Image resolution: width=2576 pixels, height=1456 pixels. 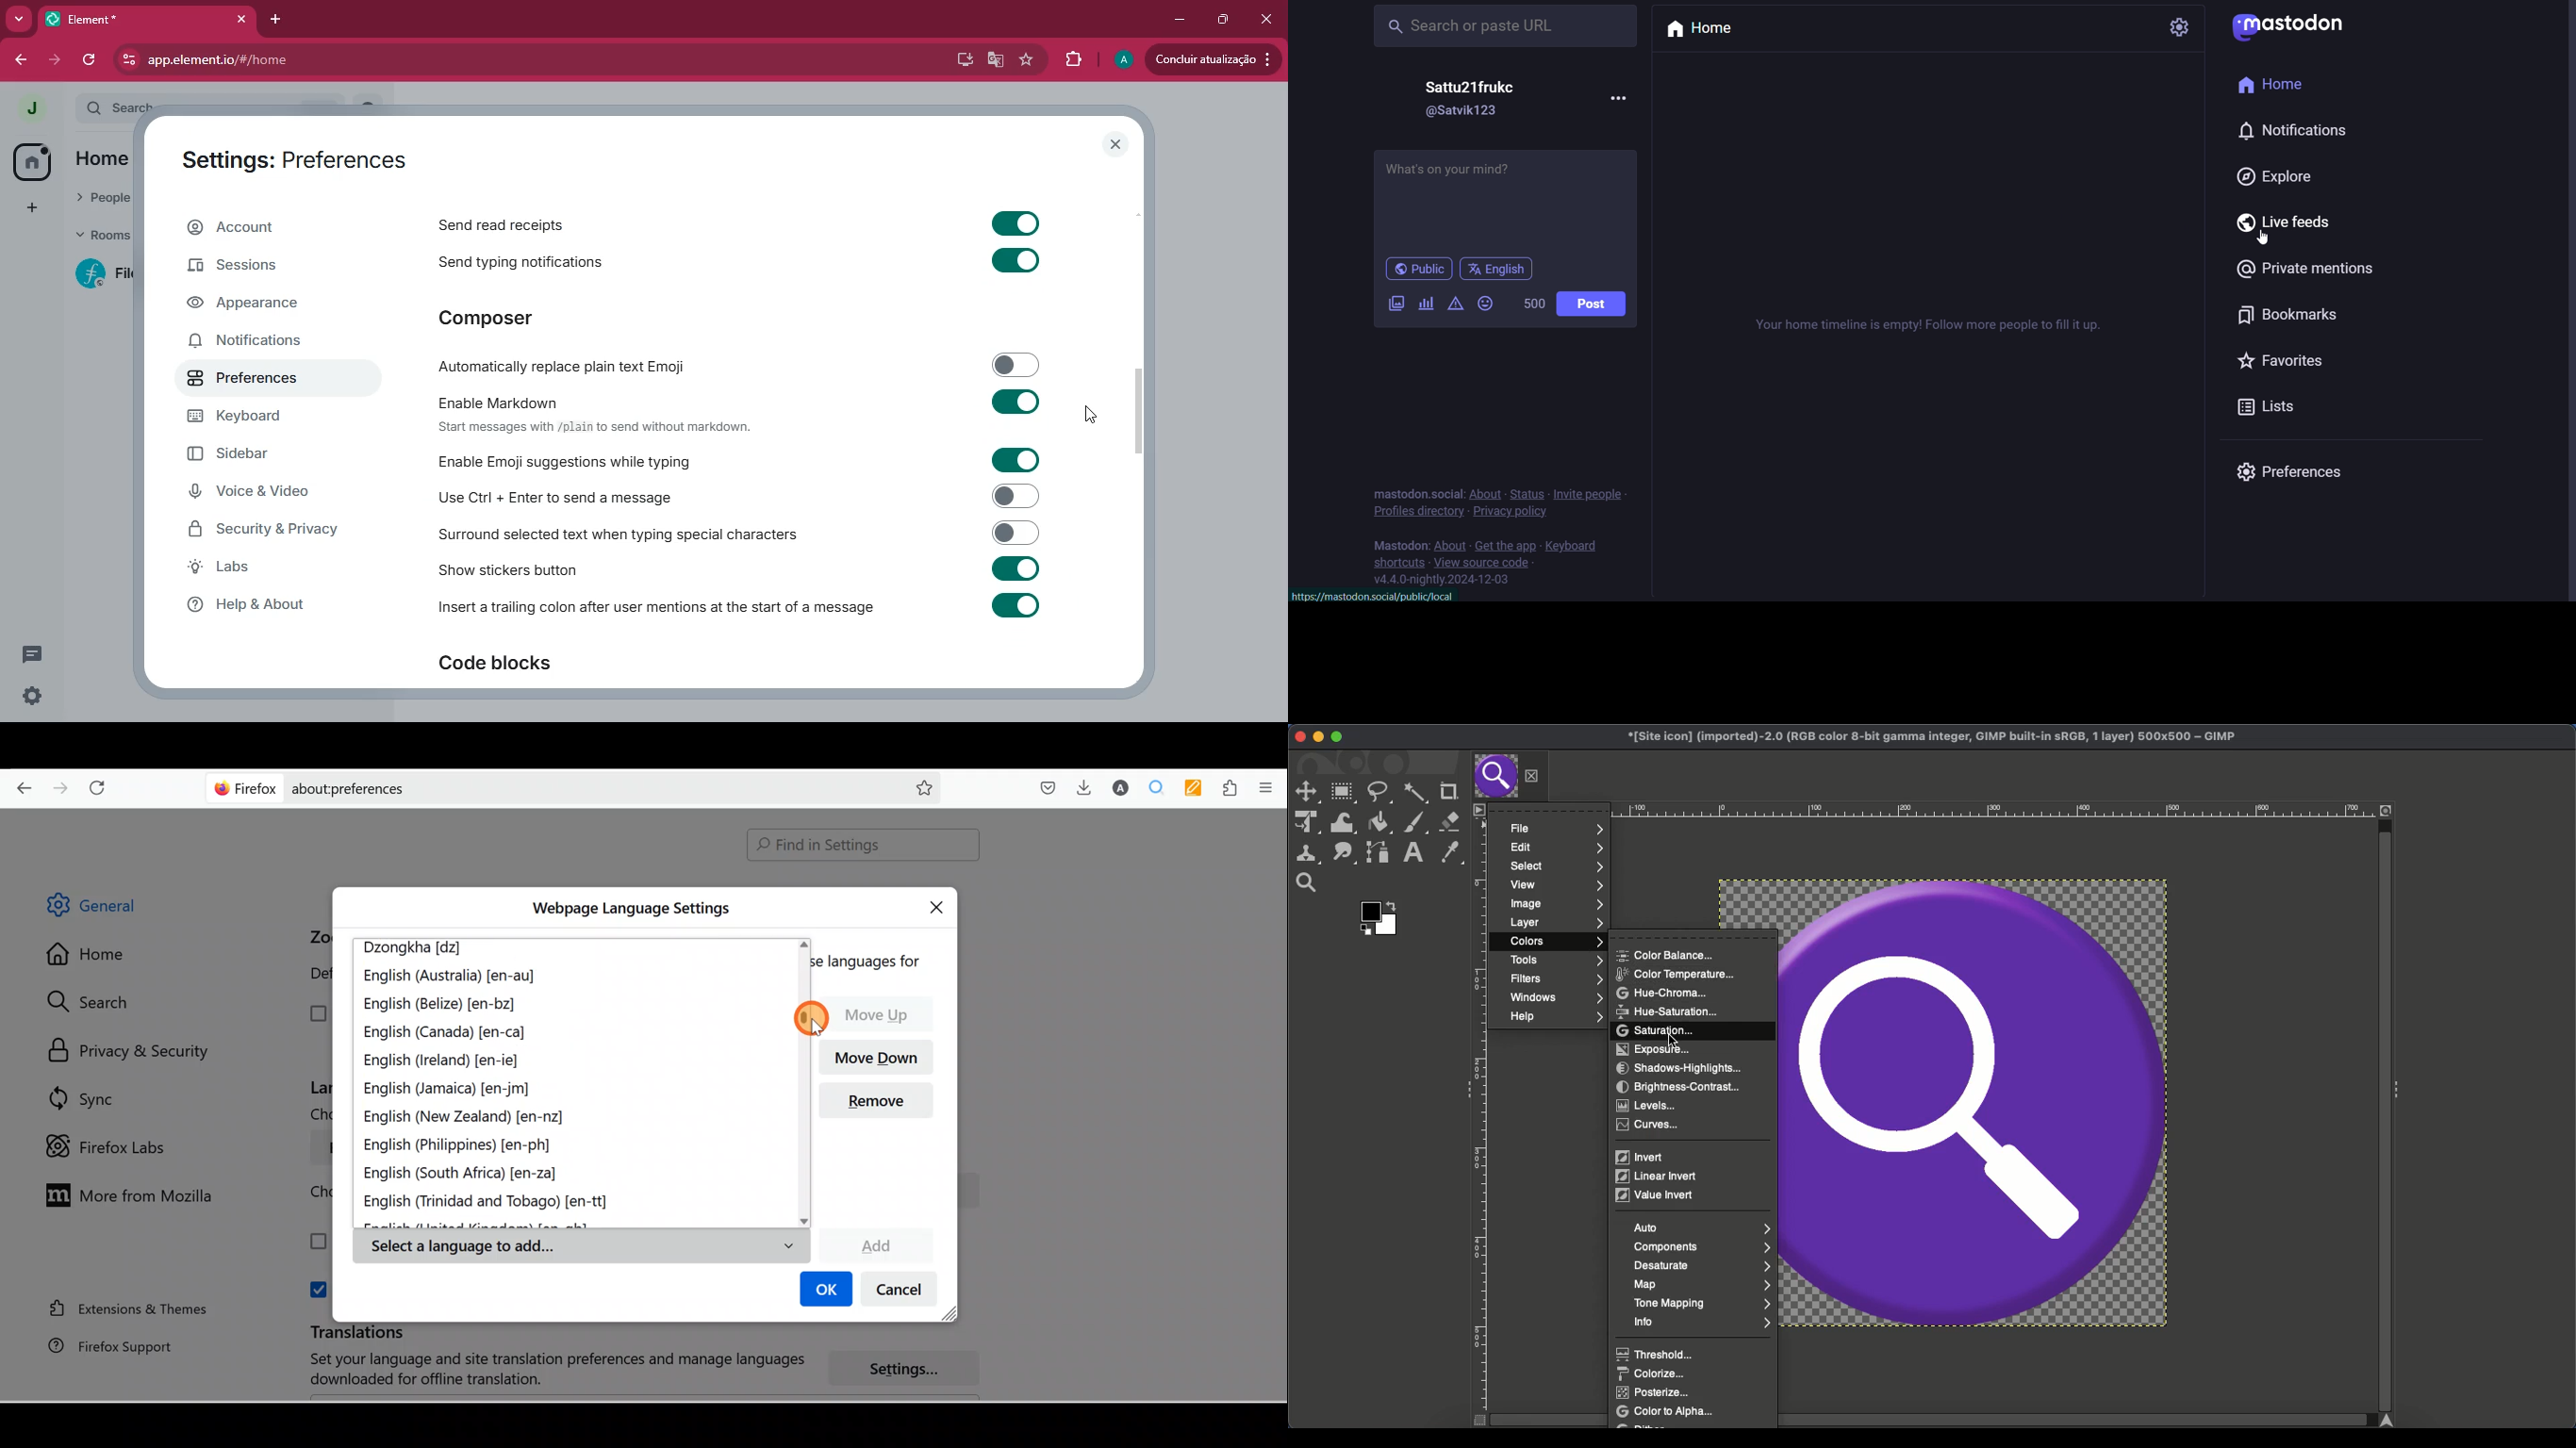 I want to click on Go forward back one page, so click(x=62, y=787).